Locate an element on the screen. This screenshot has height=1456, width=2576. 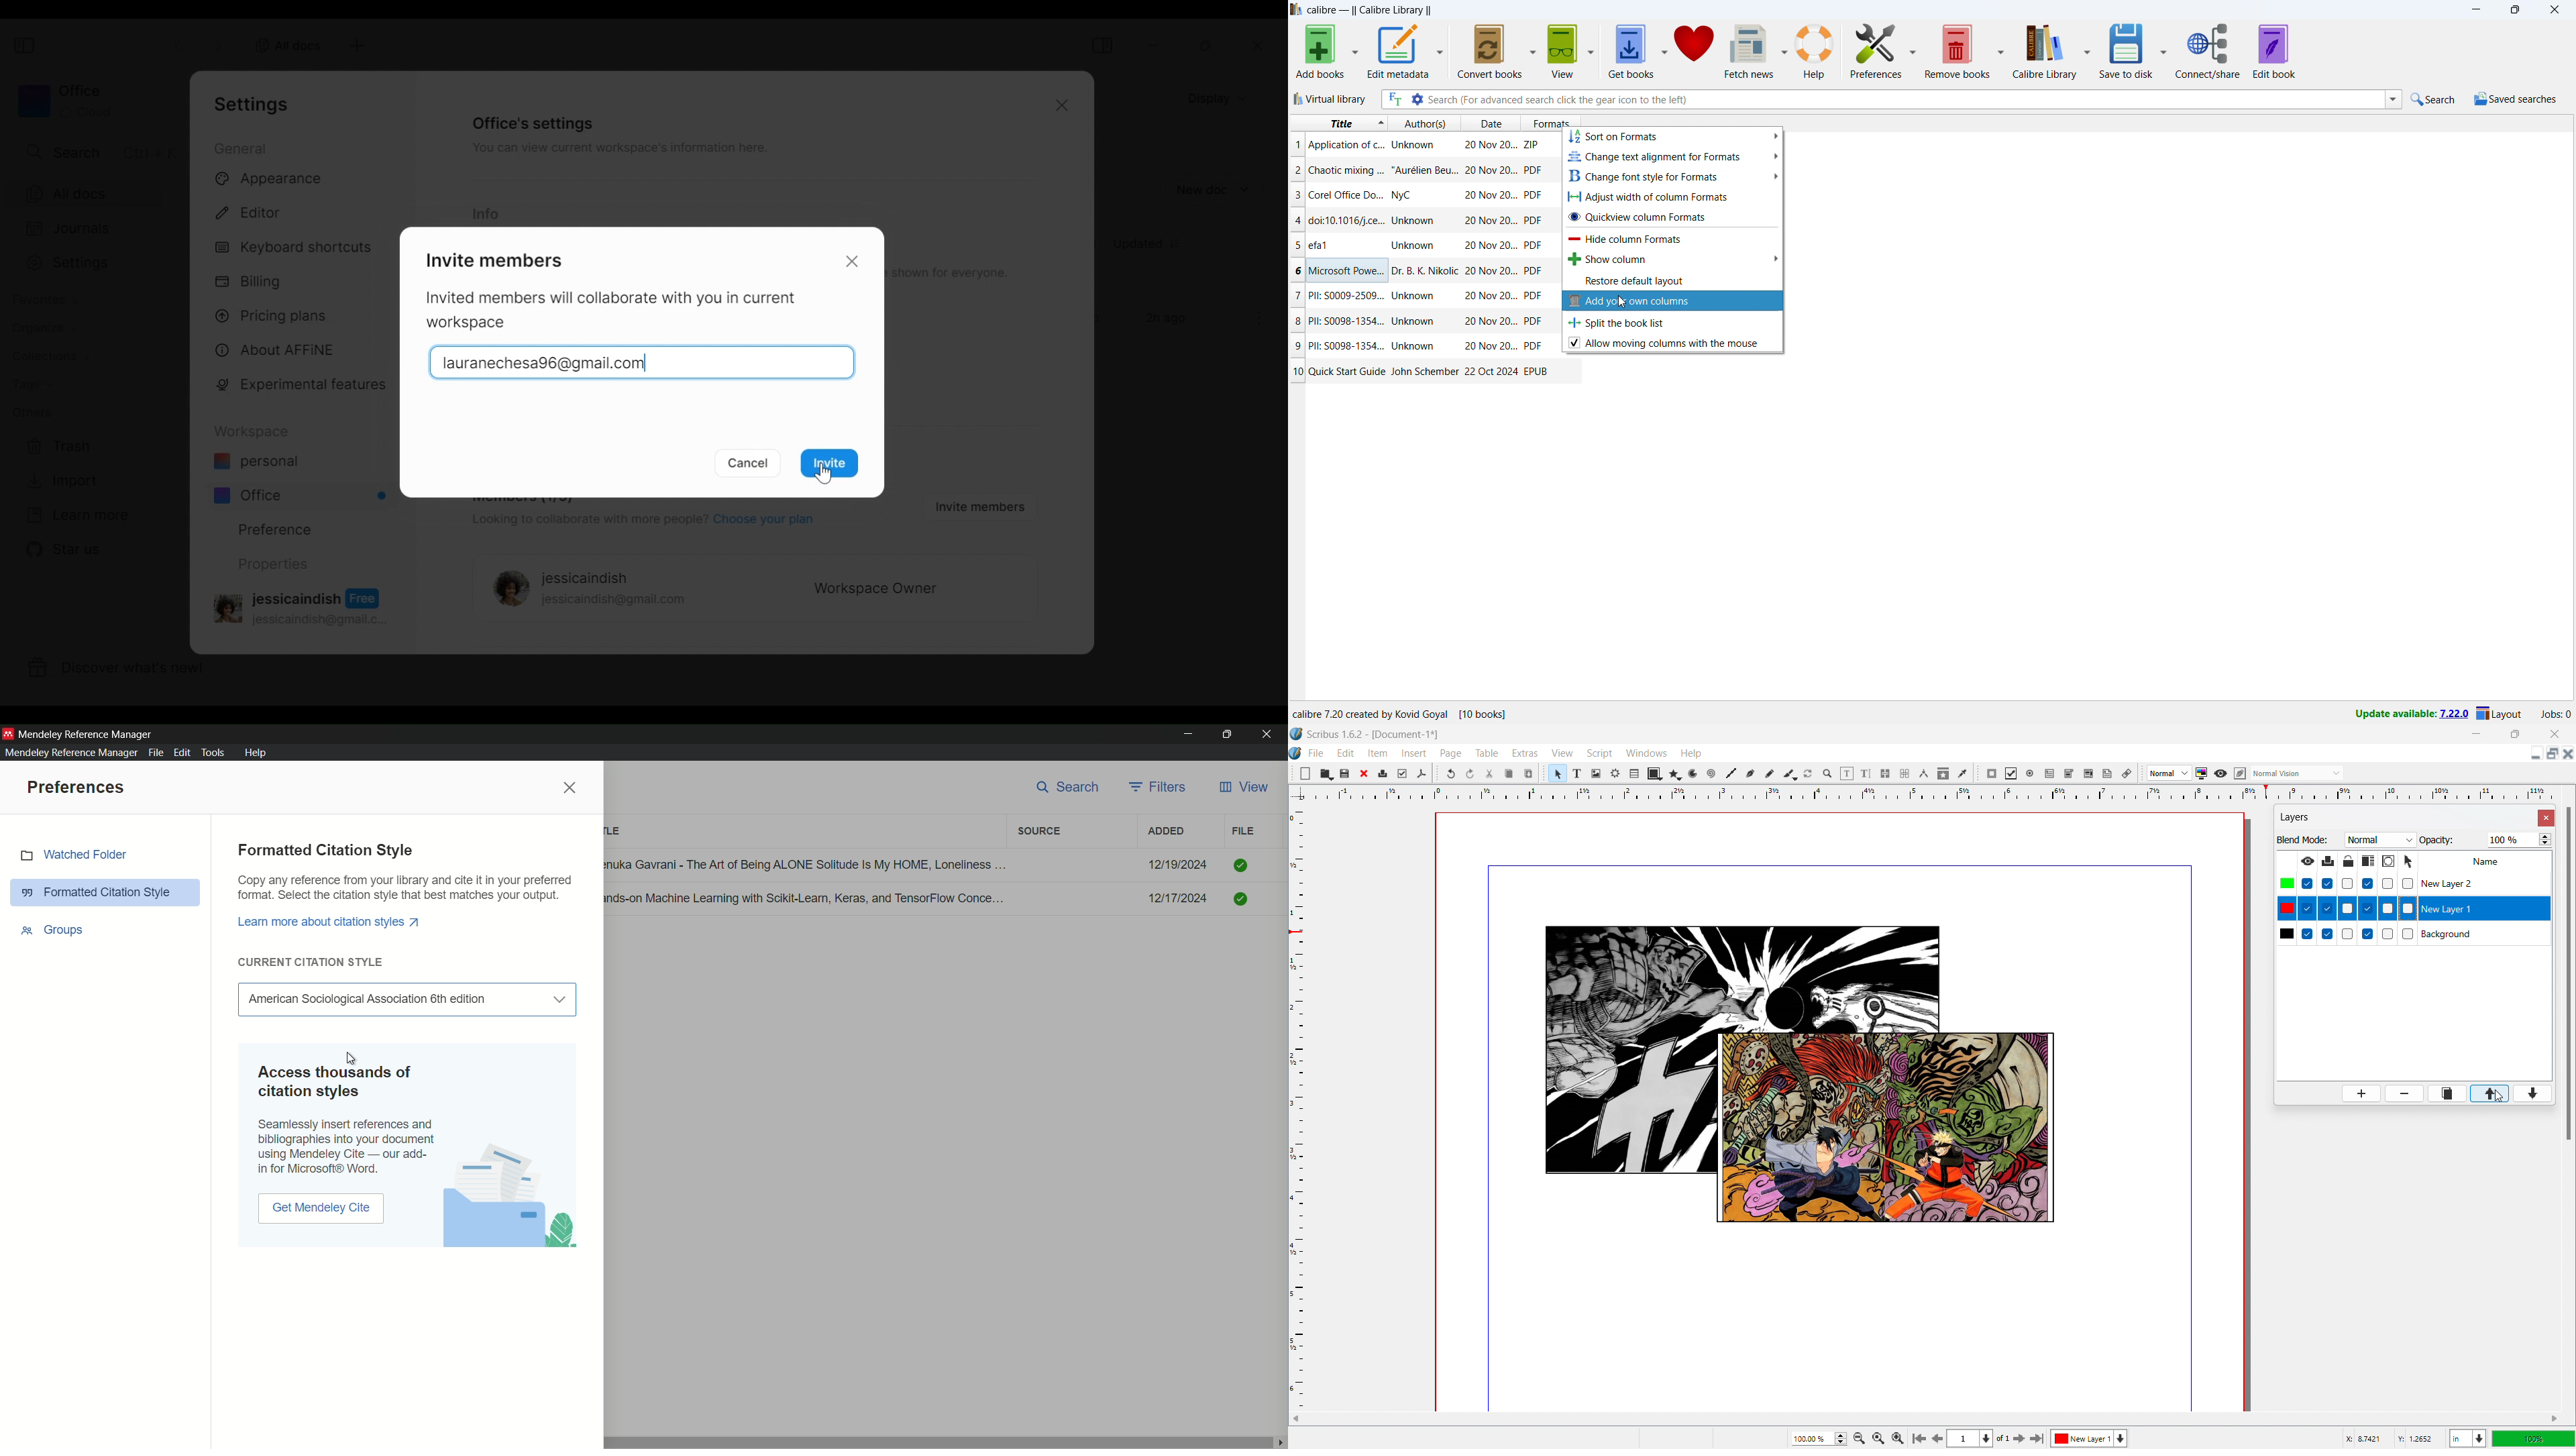
view is located at coordinates (1244, 789).